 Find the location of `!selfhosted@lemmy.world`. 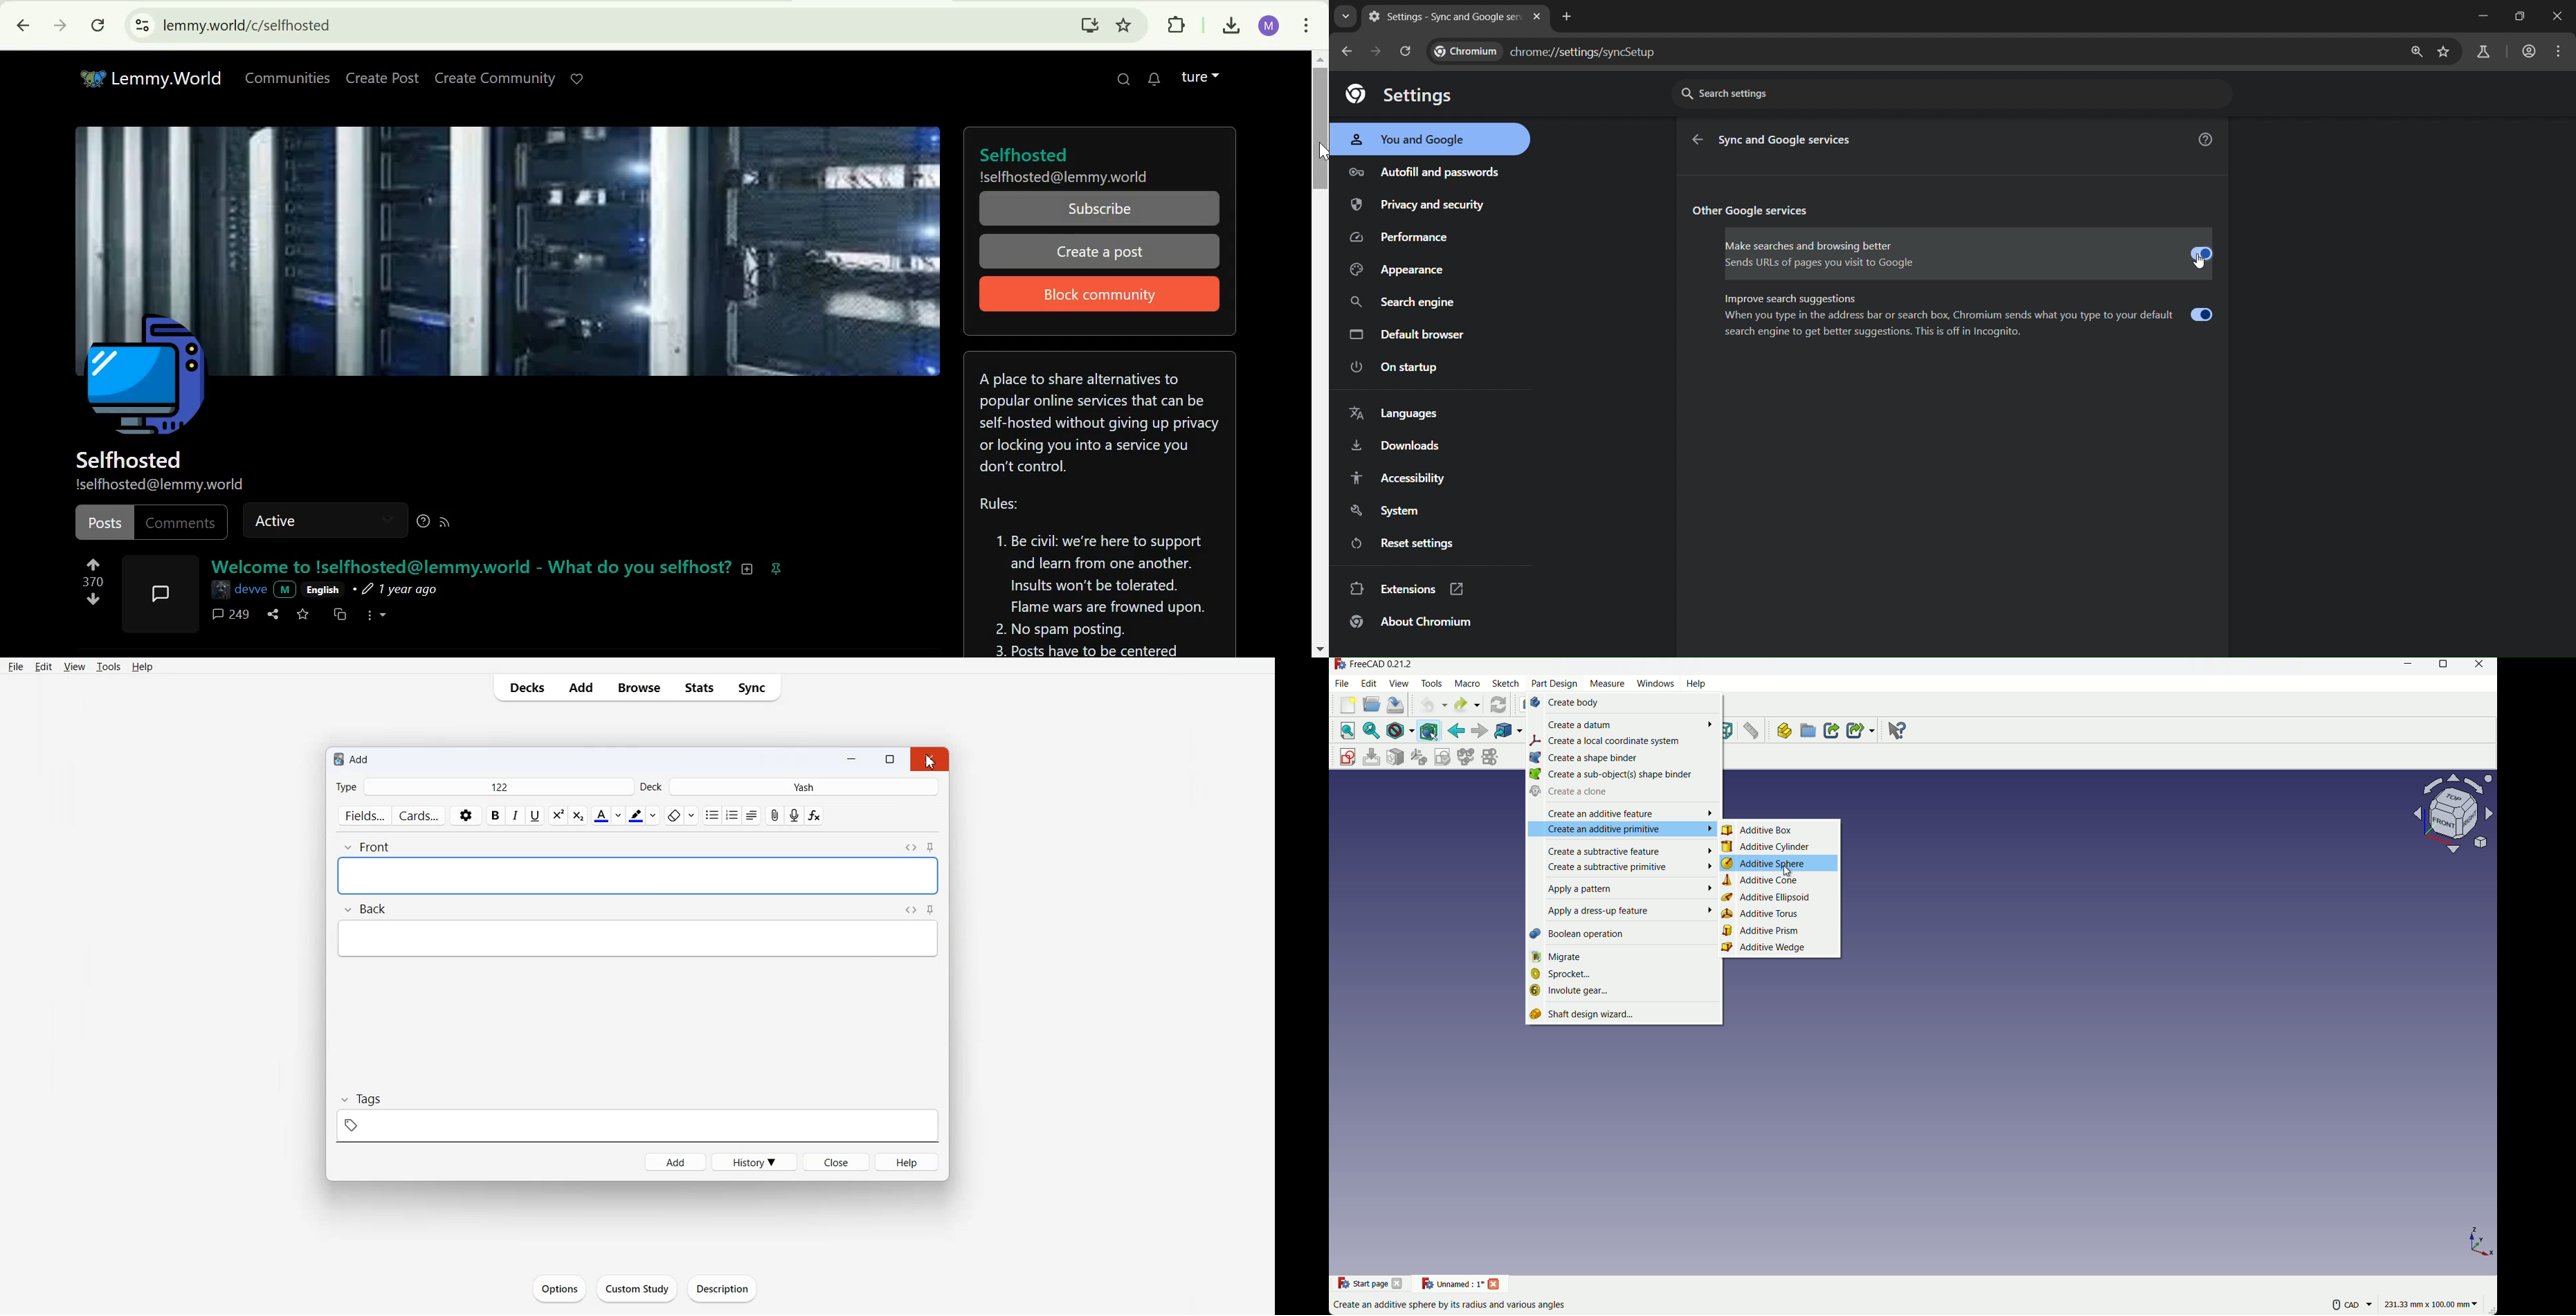

!selfhosted@lemmy.world is located at coordinates (1065, 176).